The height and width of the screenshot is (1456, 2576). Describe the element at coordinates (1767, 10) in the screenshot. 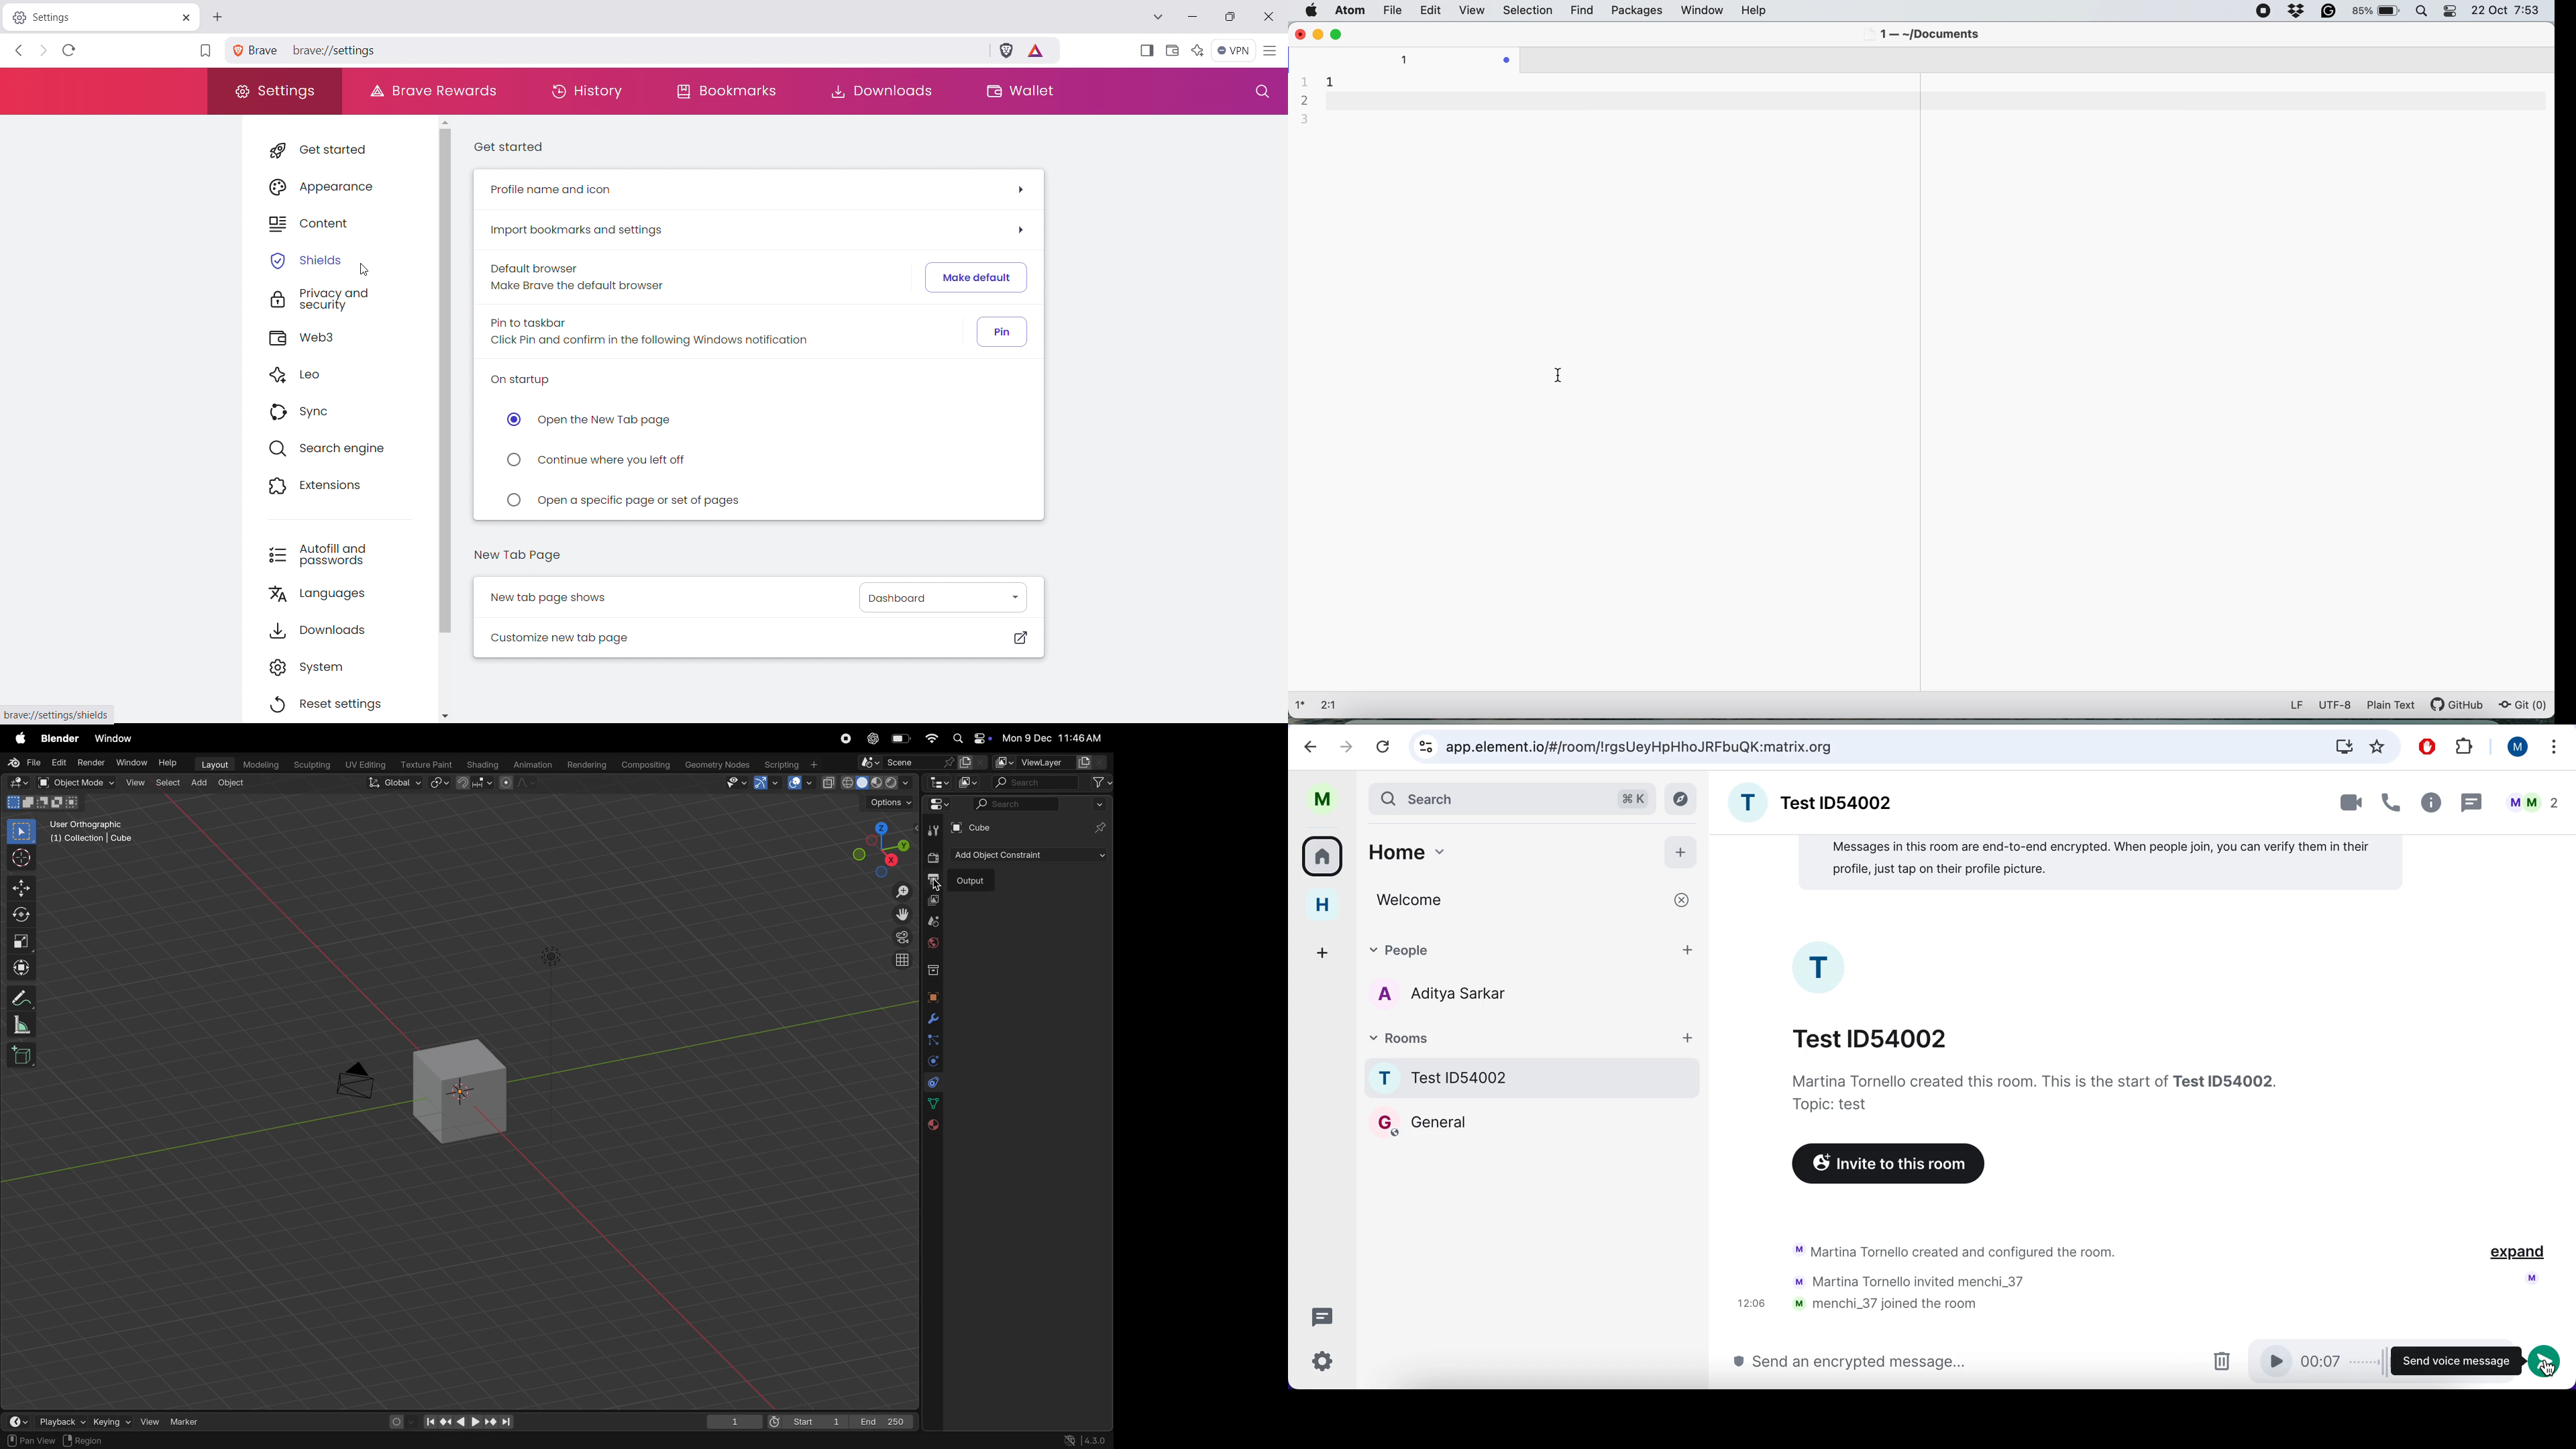

I see `help` at that location.